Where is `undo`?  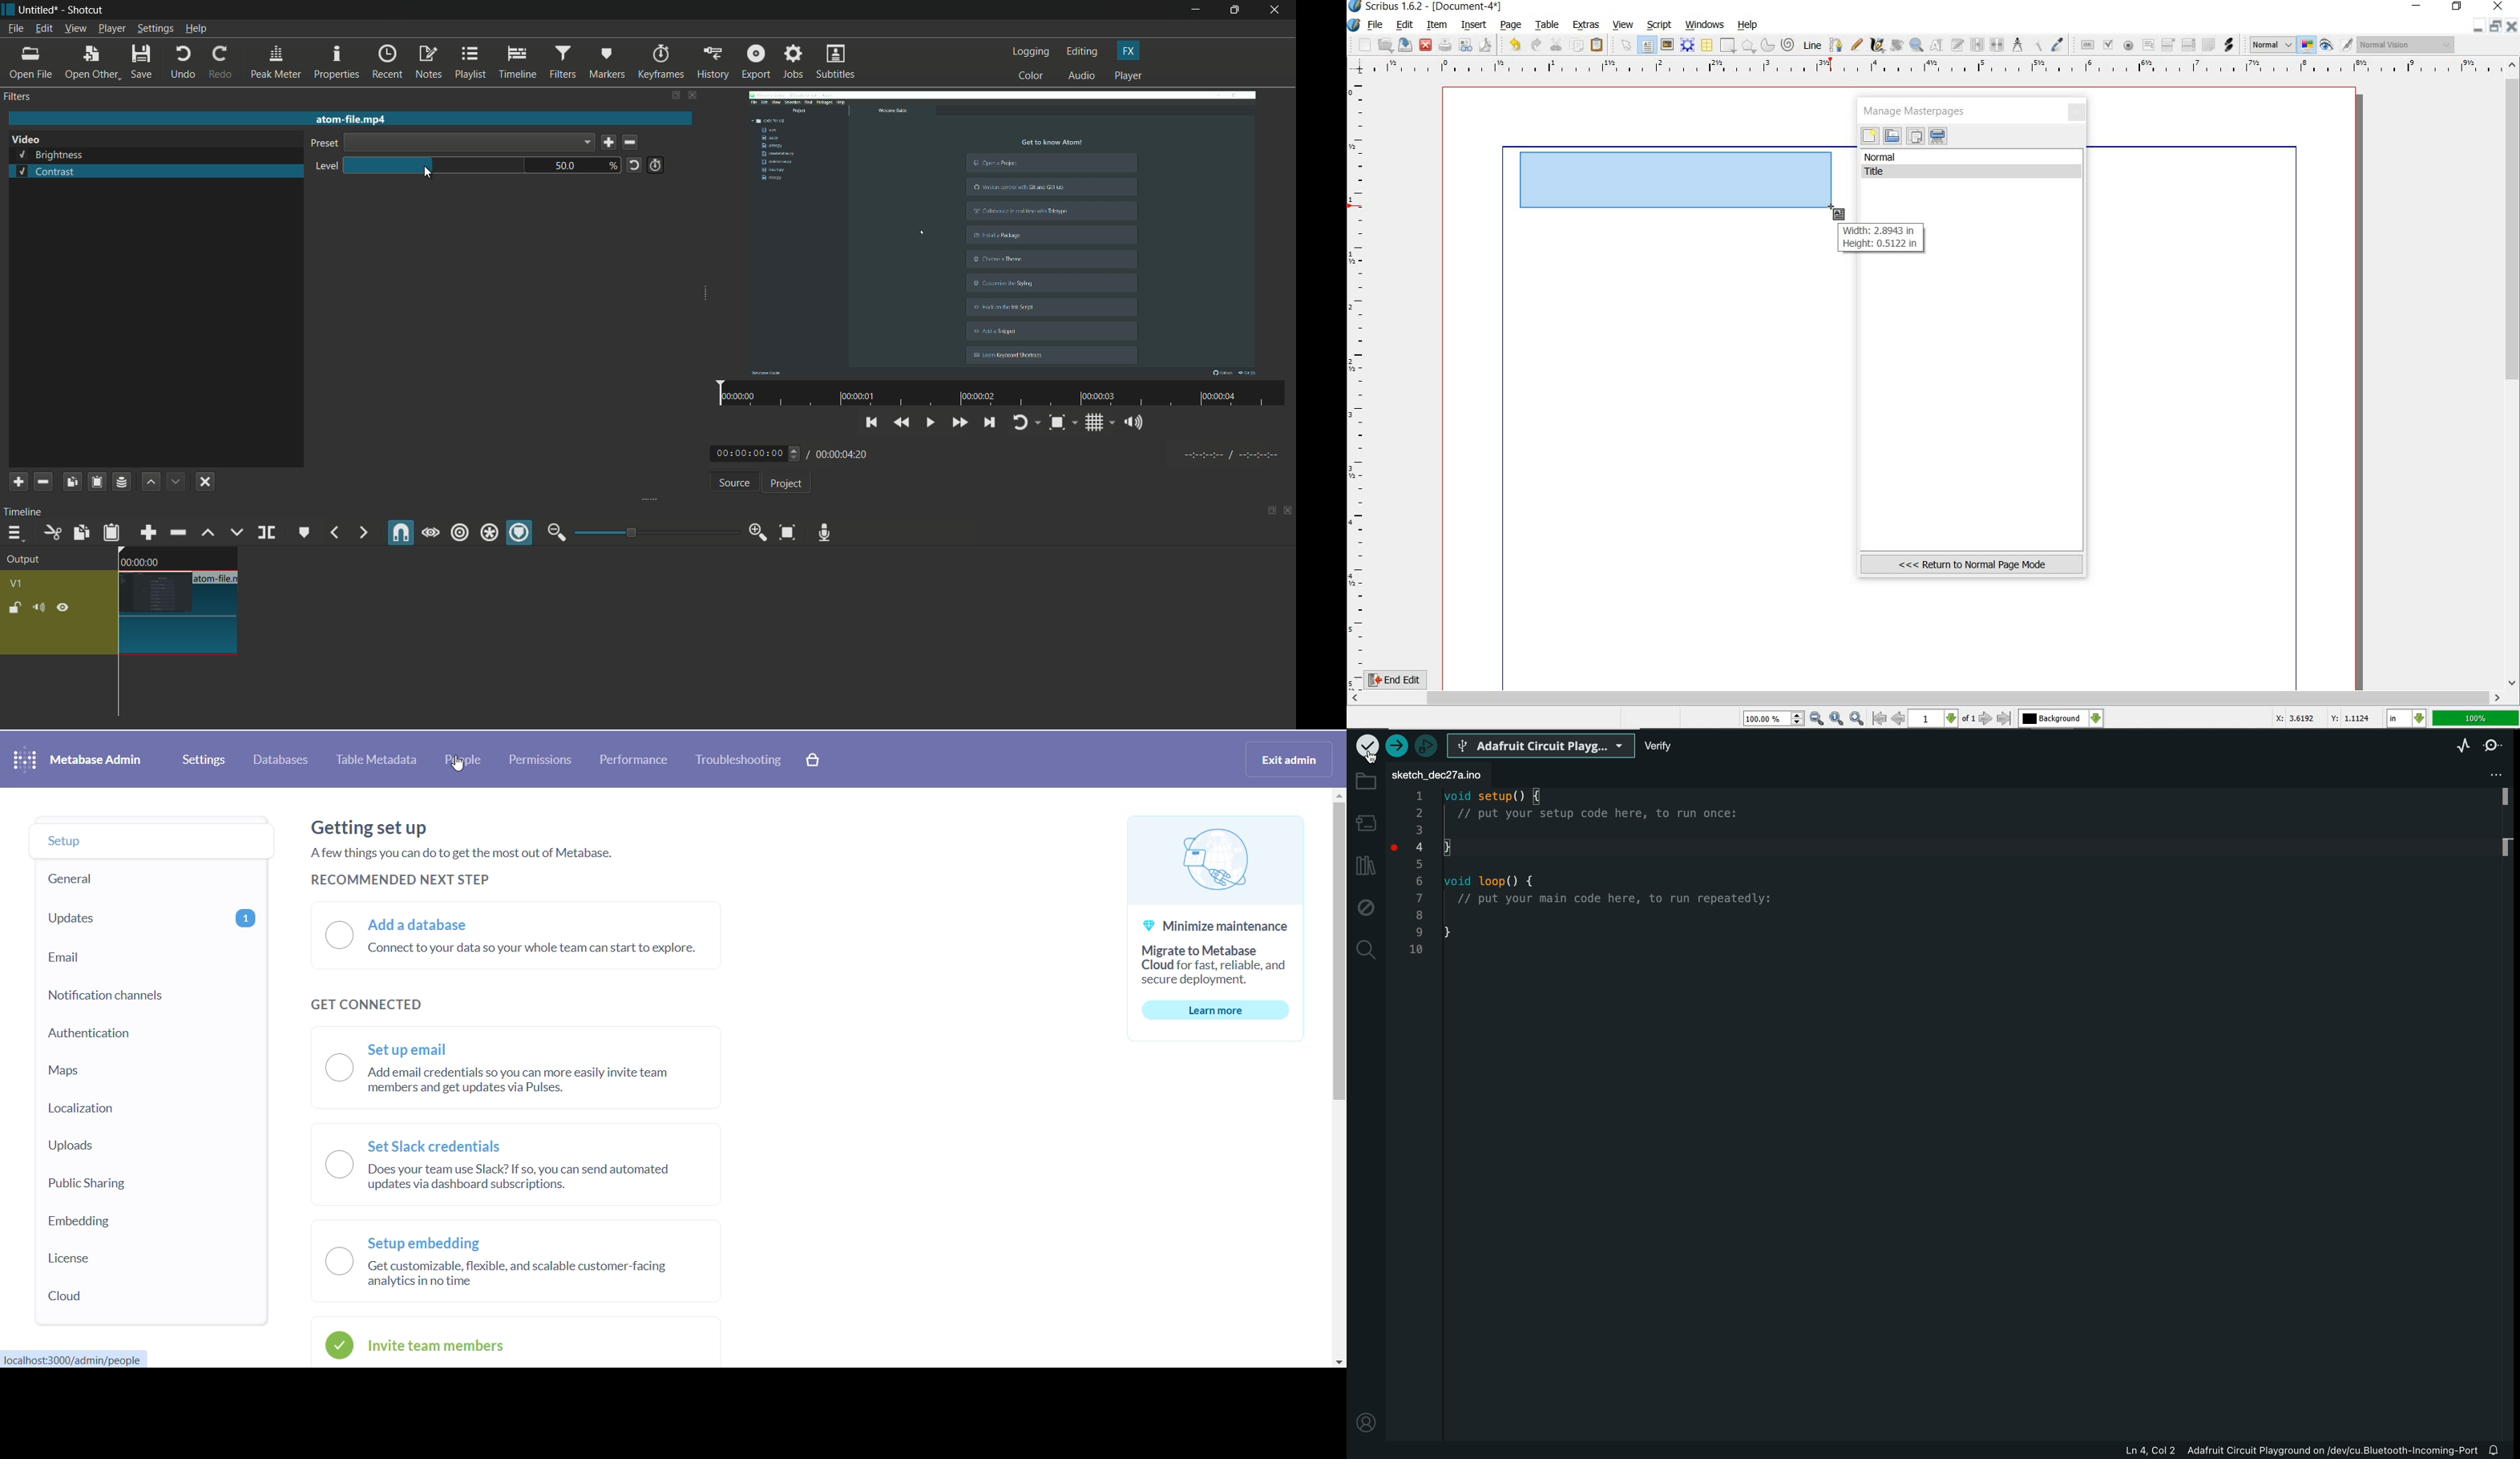 undo is located at coordinates (182, 62).